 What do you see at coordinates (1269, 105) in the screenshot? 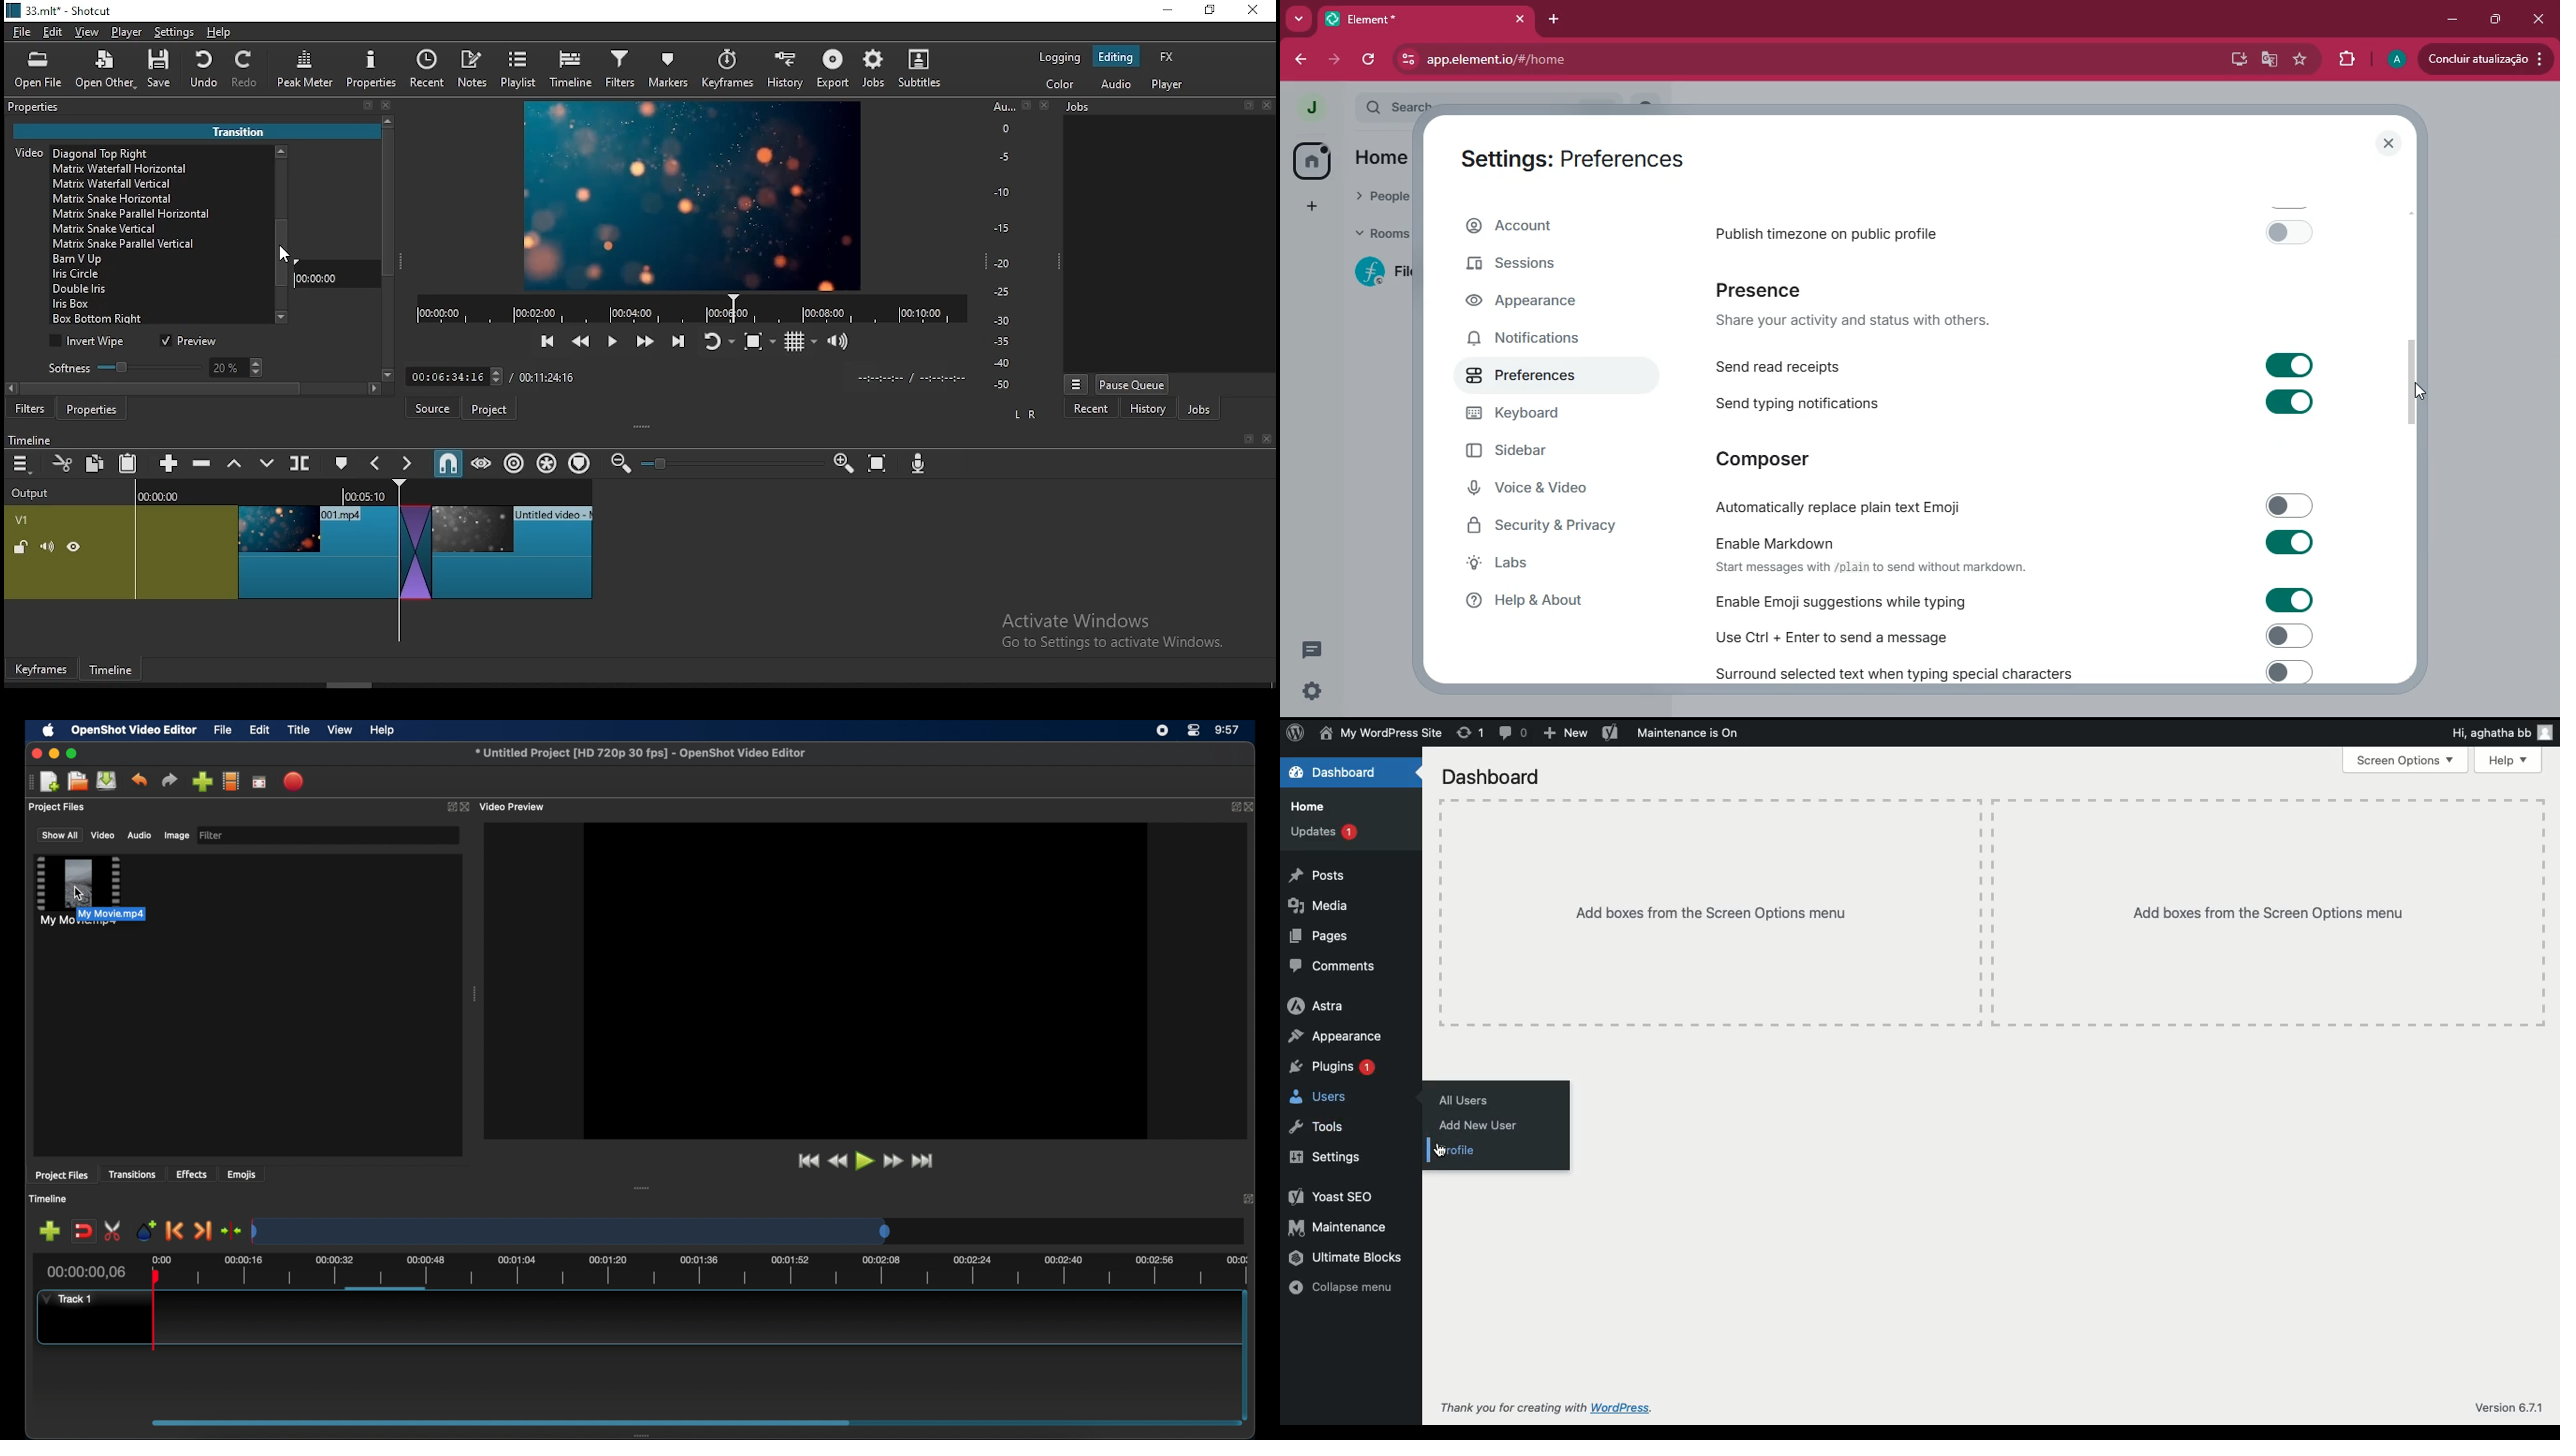
I see `` at bounding box center [1269, 105].